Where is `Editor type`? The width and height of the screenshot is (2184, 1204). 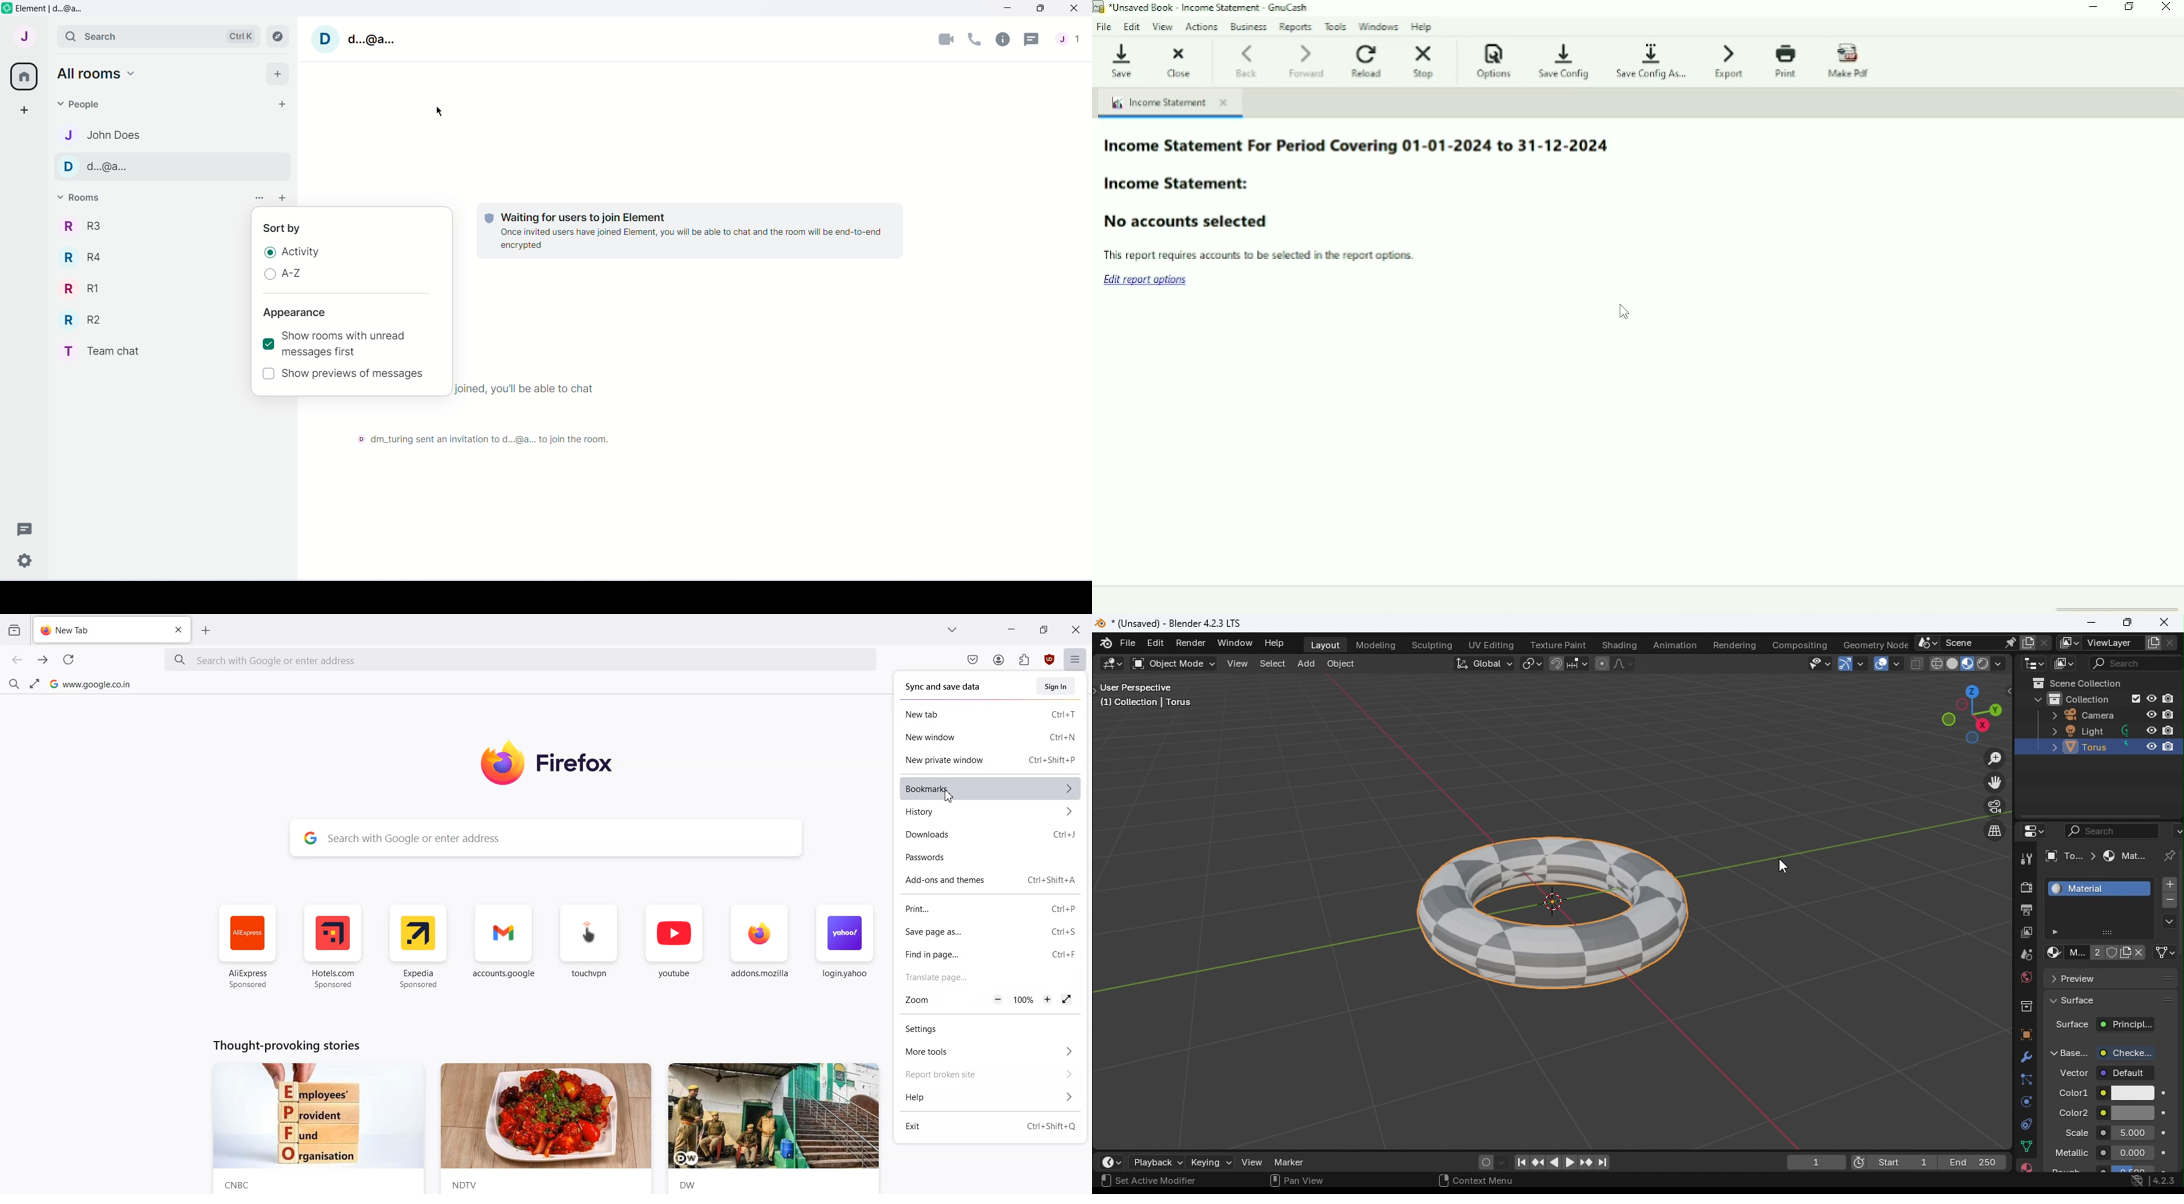
Editor type is located at coordinates (1112, 1163).